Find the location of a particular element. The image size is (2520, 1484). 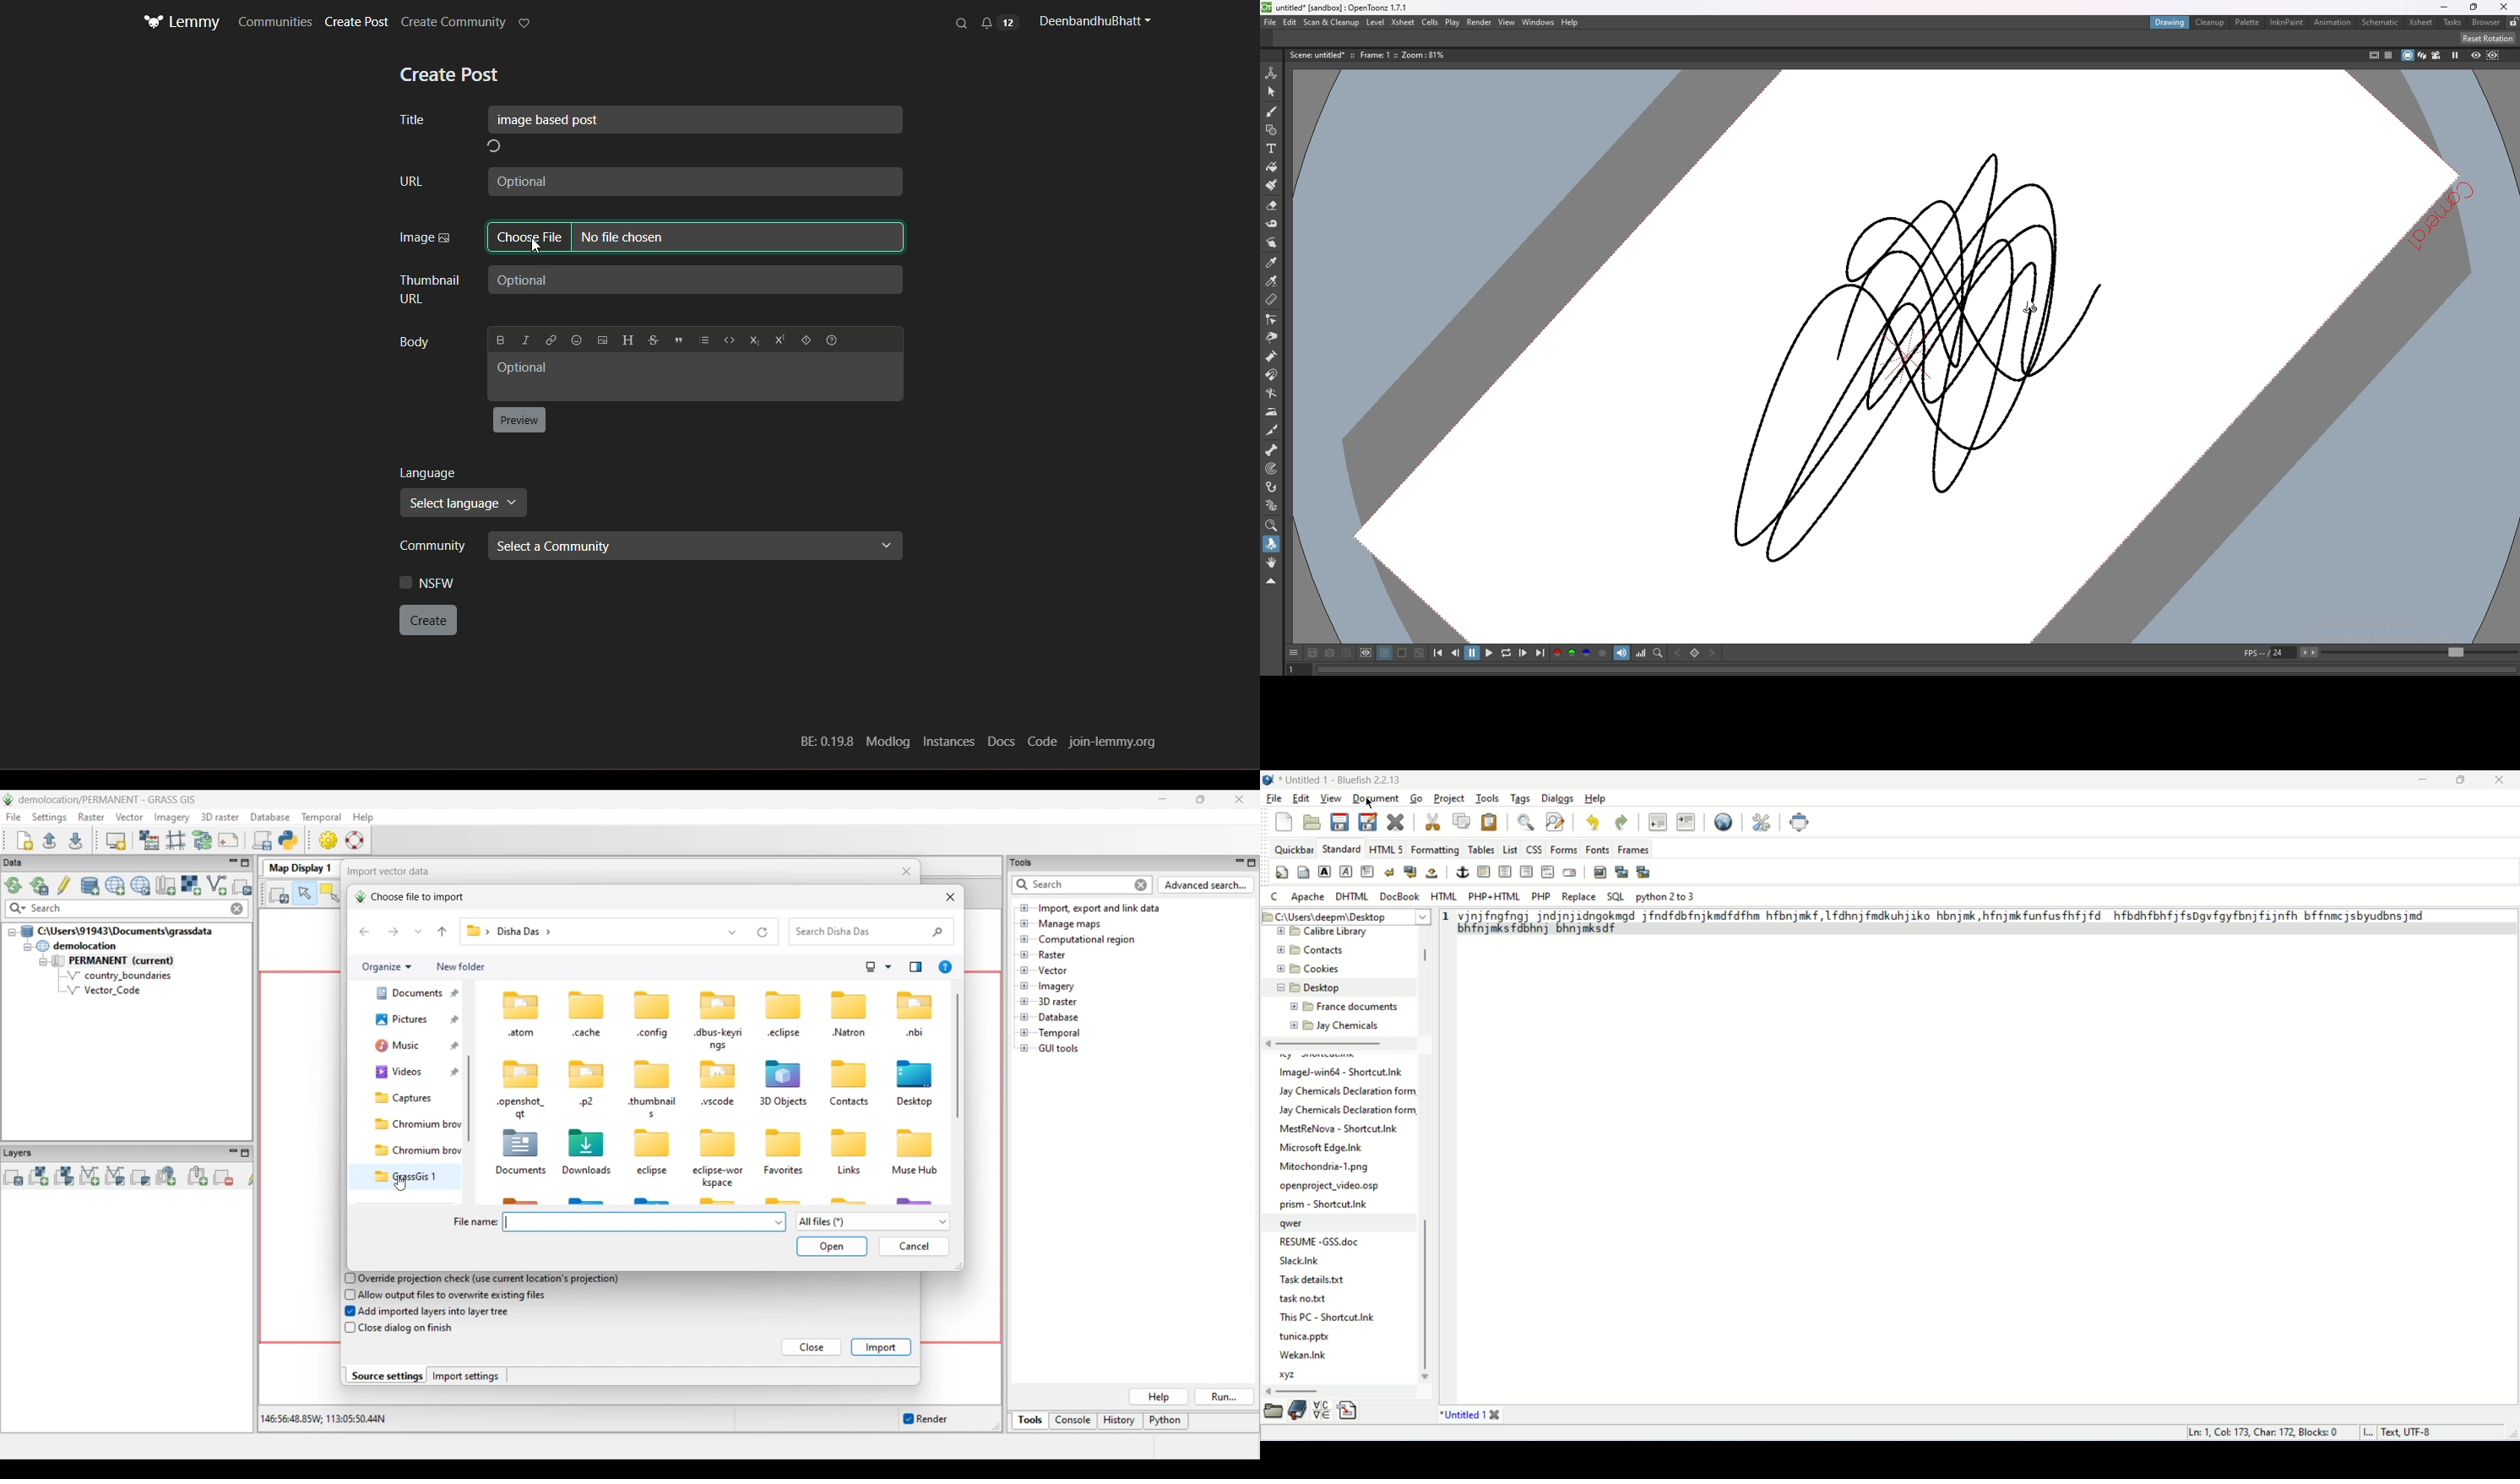

control point editor is located at coordinates (1271, 320).